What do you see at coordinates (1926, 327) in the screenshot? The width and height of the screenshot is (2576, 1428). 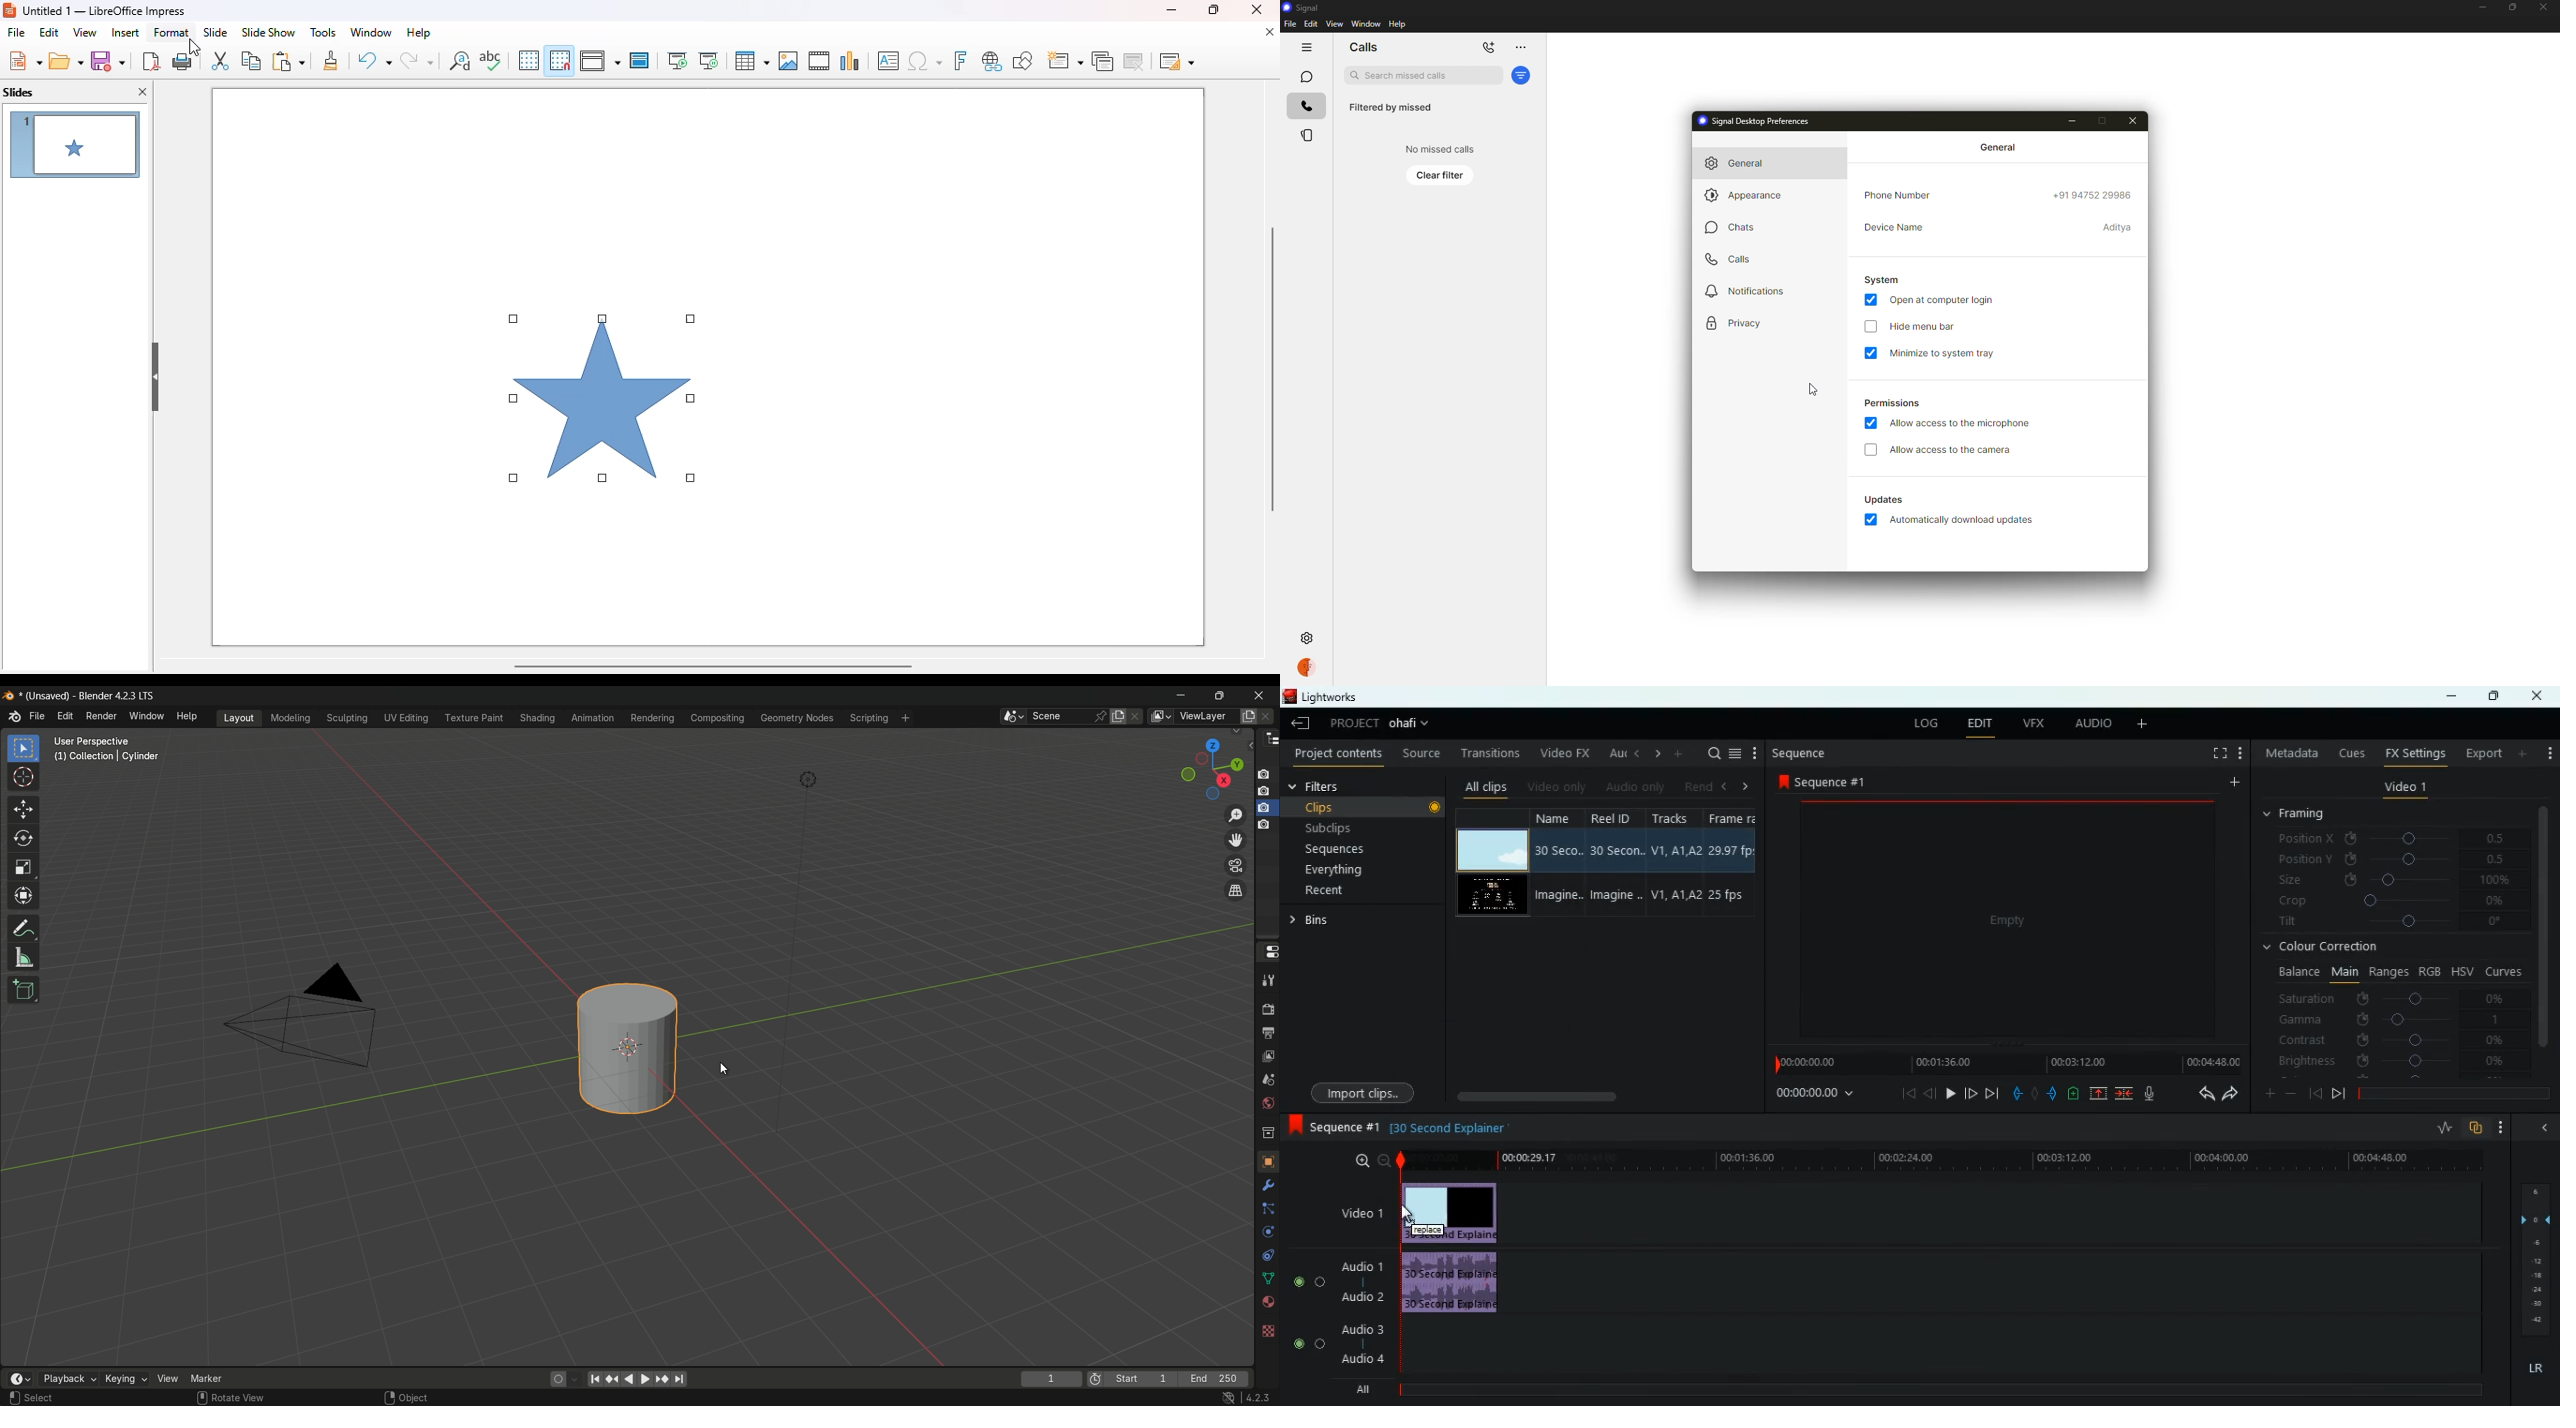 I see `hide menu bar` at bounding box center [1926, 327].